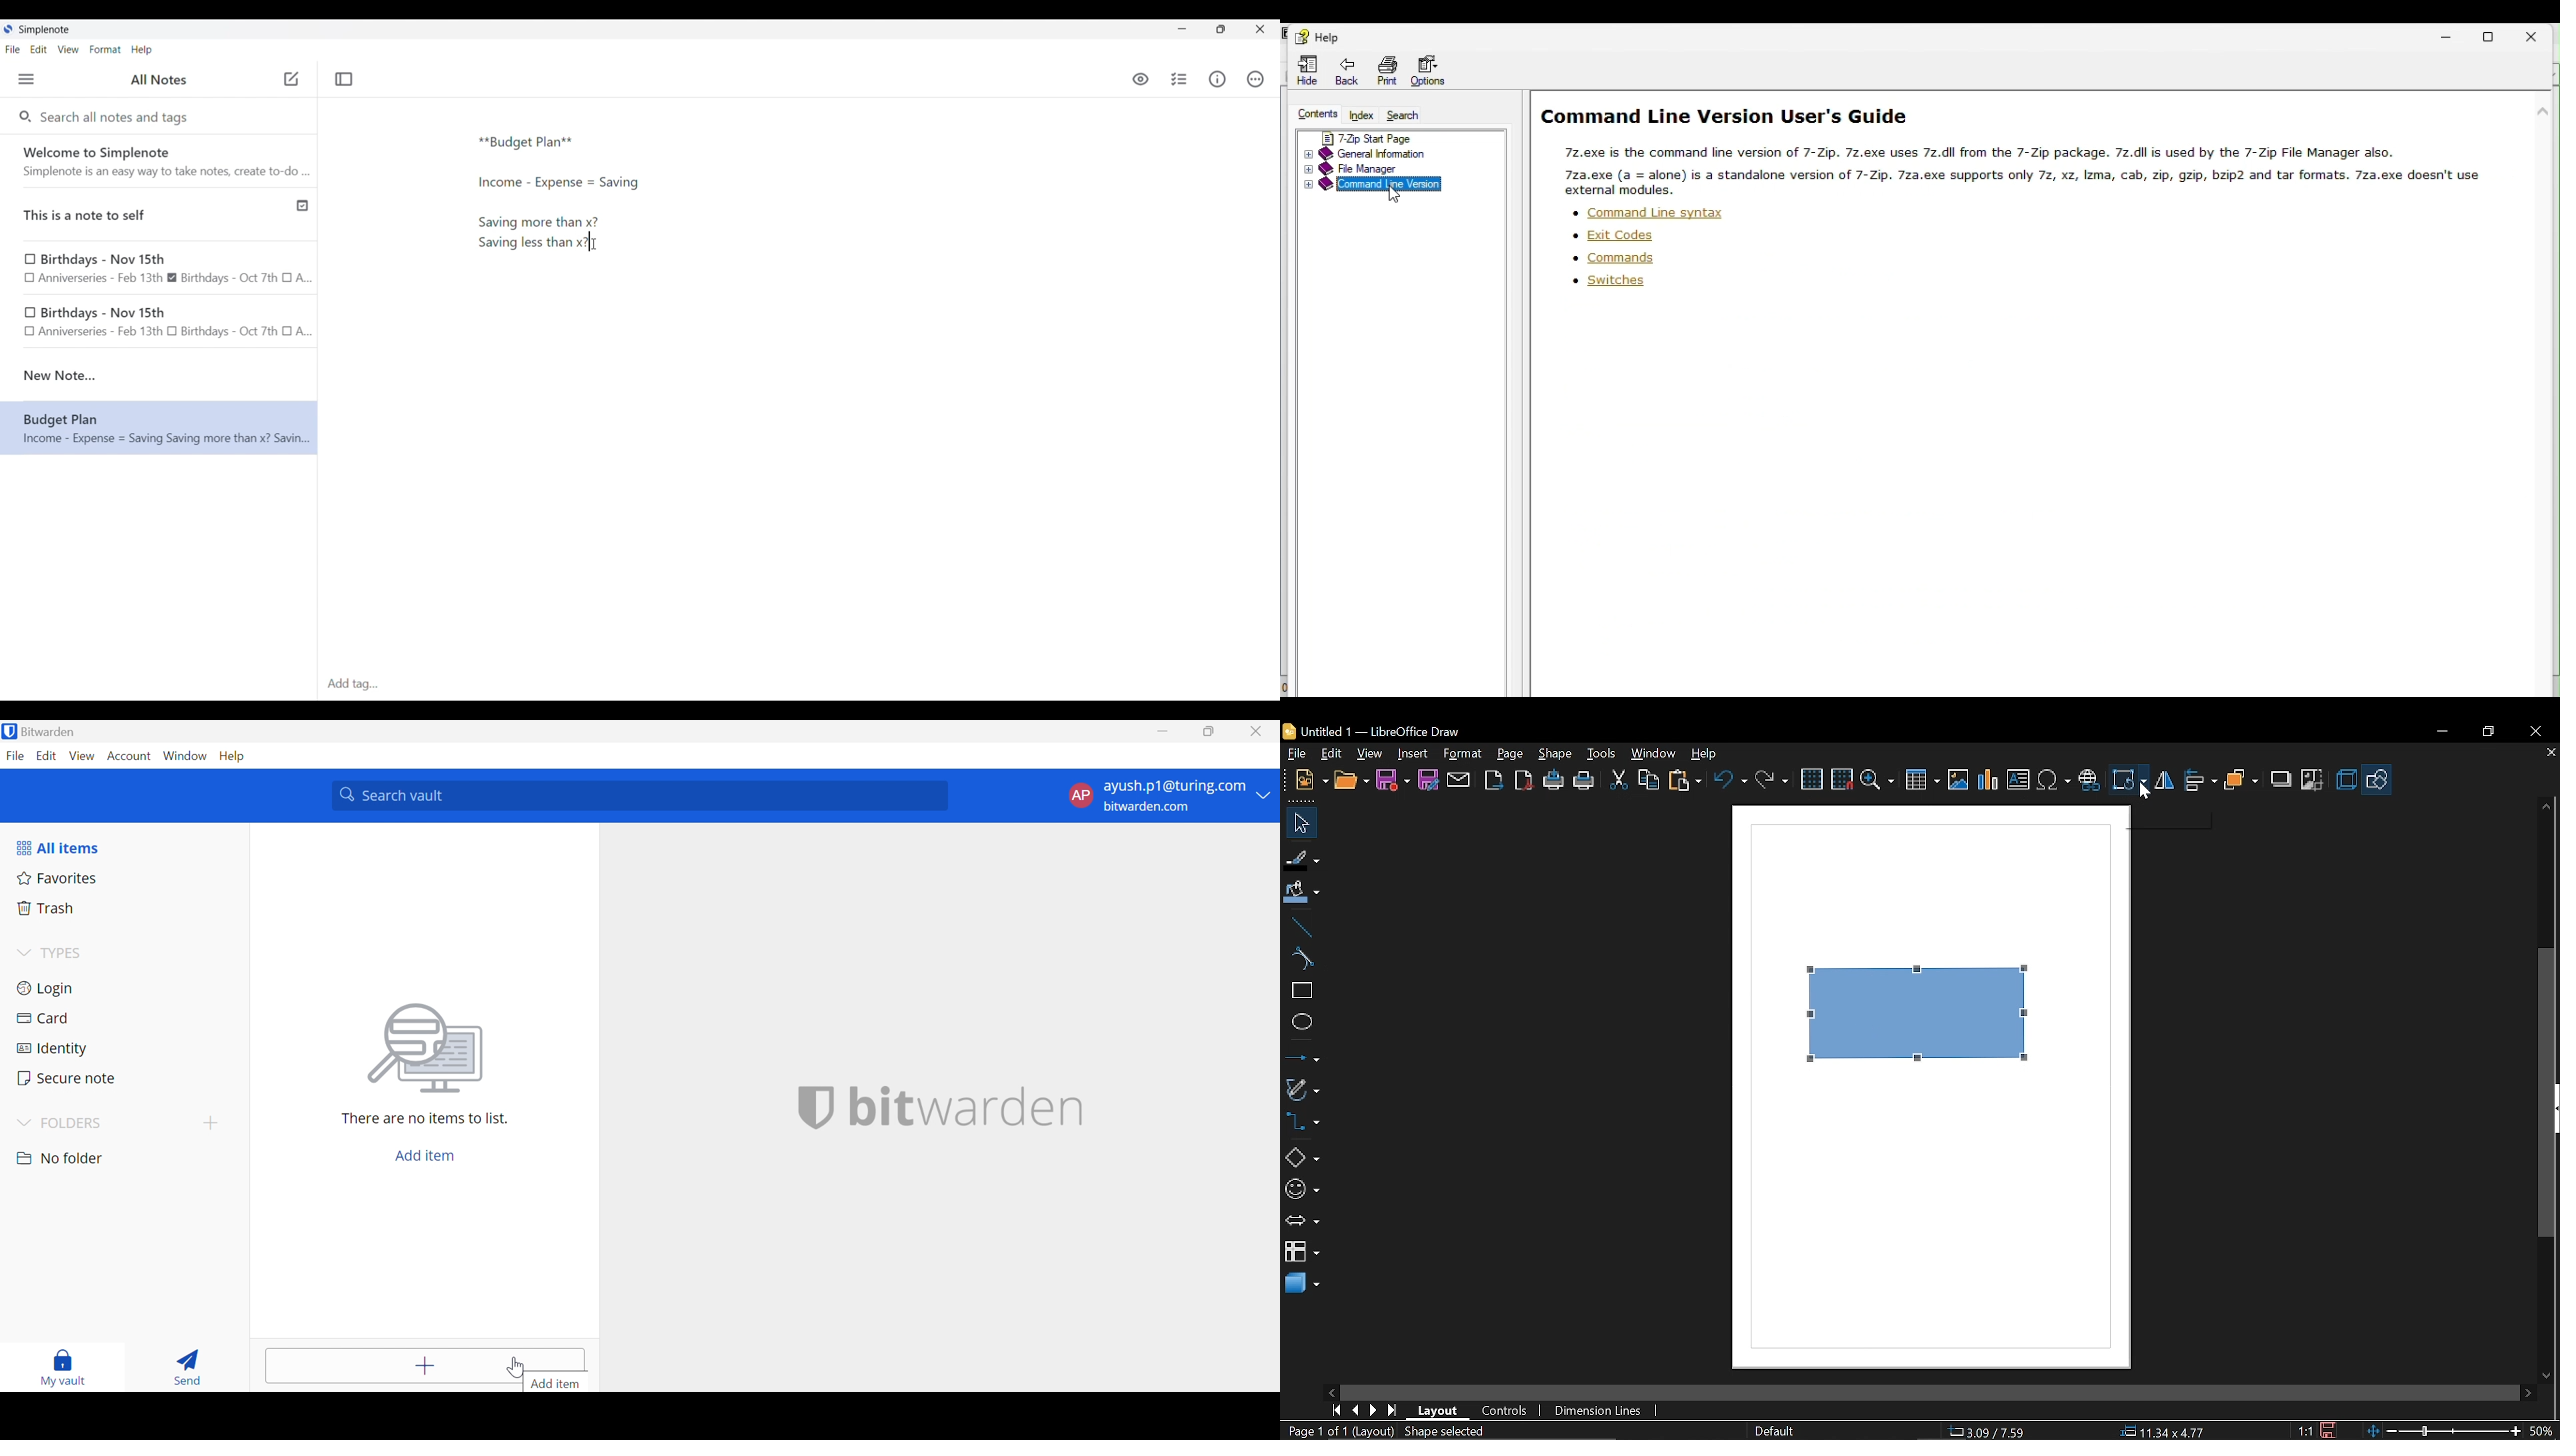 This screenshot has height=1456, width=2576. What do you see at coordinates (554, 1383) in the screenshot?
I see `Add item` at bounding box center [554, 1383].